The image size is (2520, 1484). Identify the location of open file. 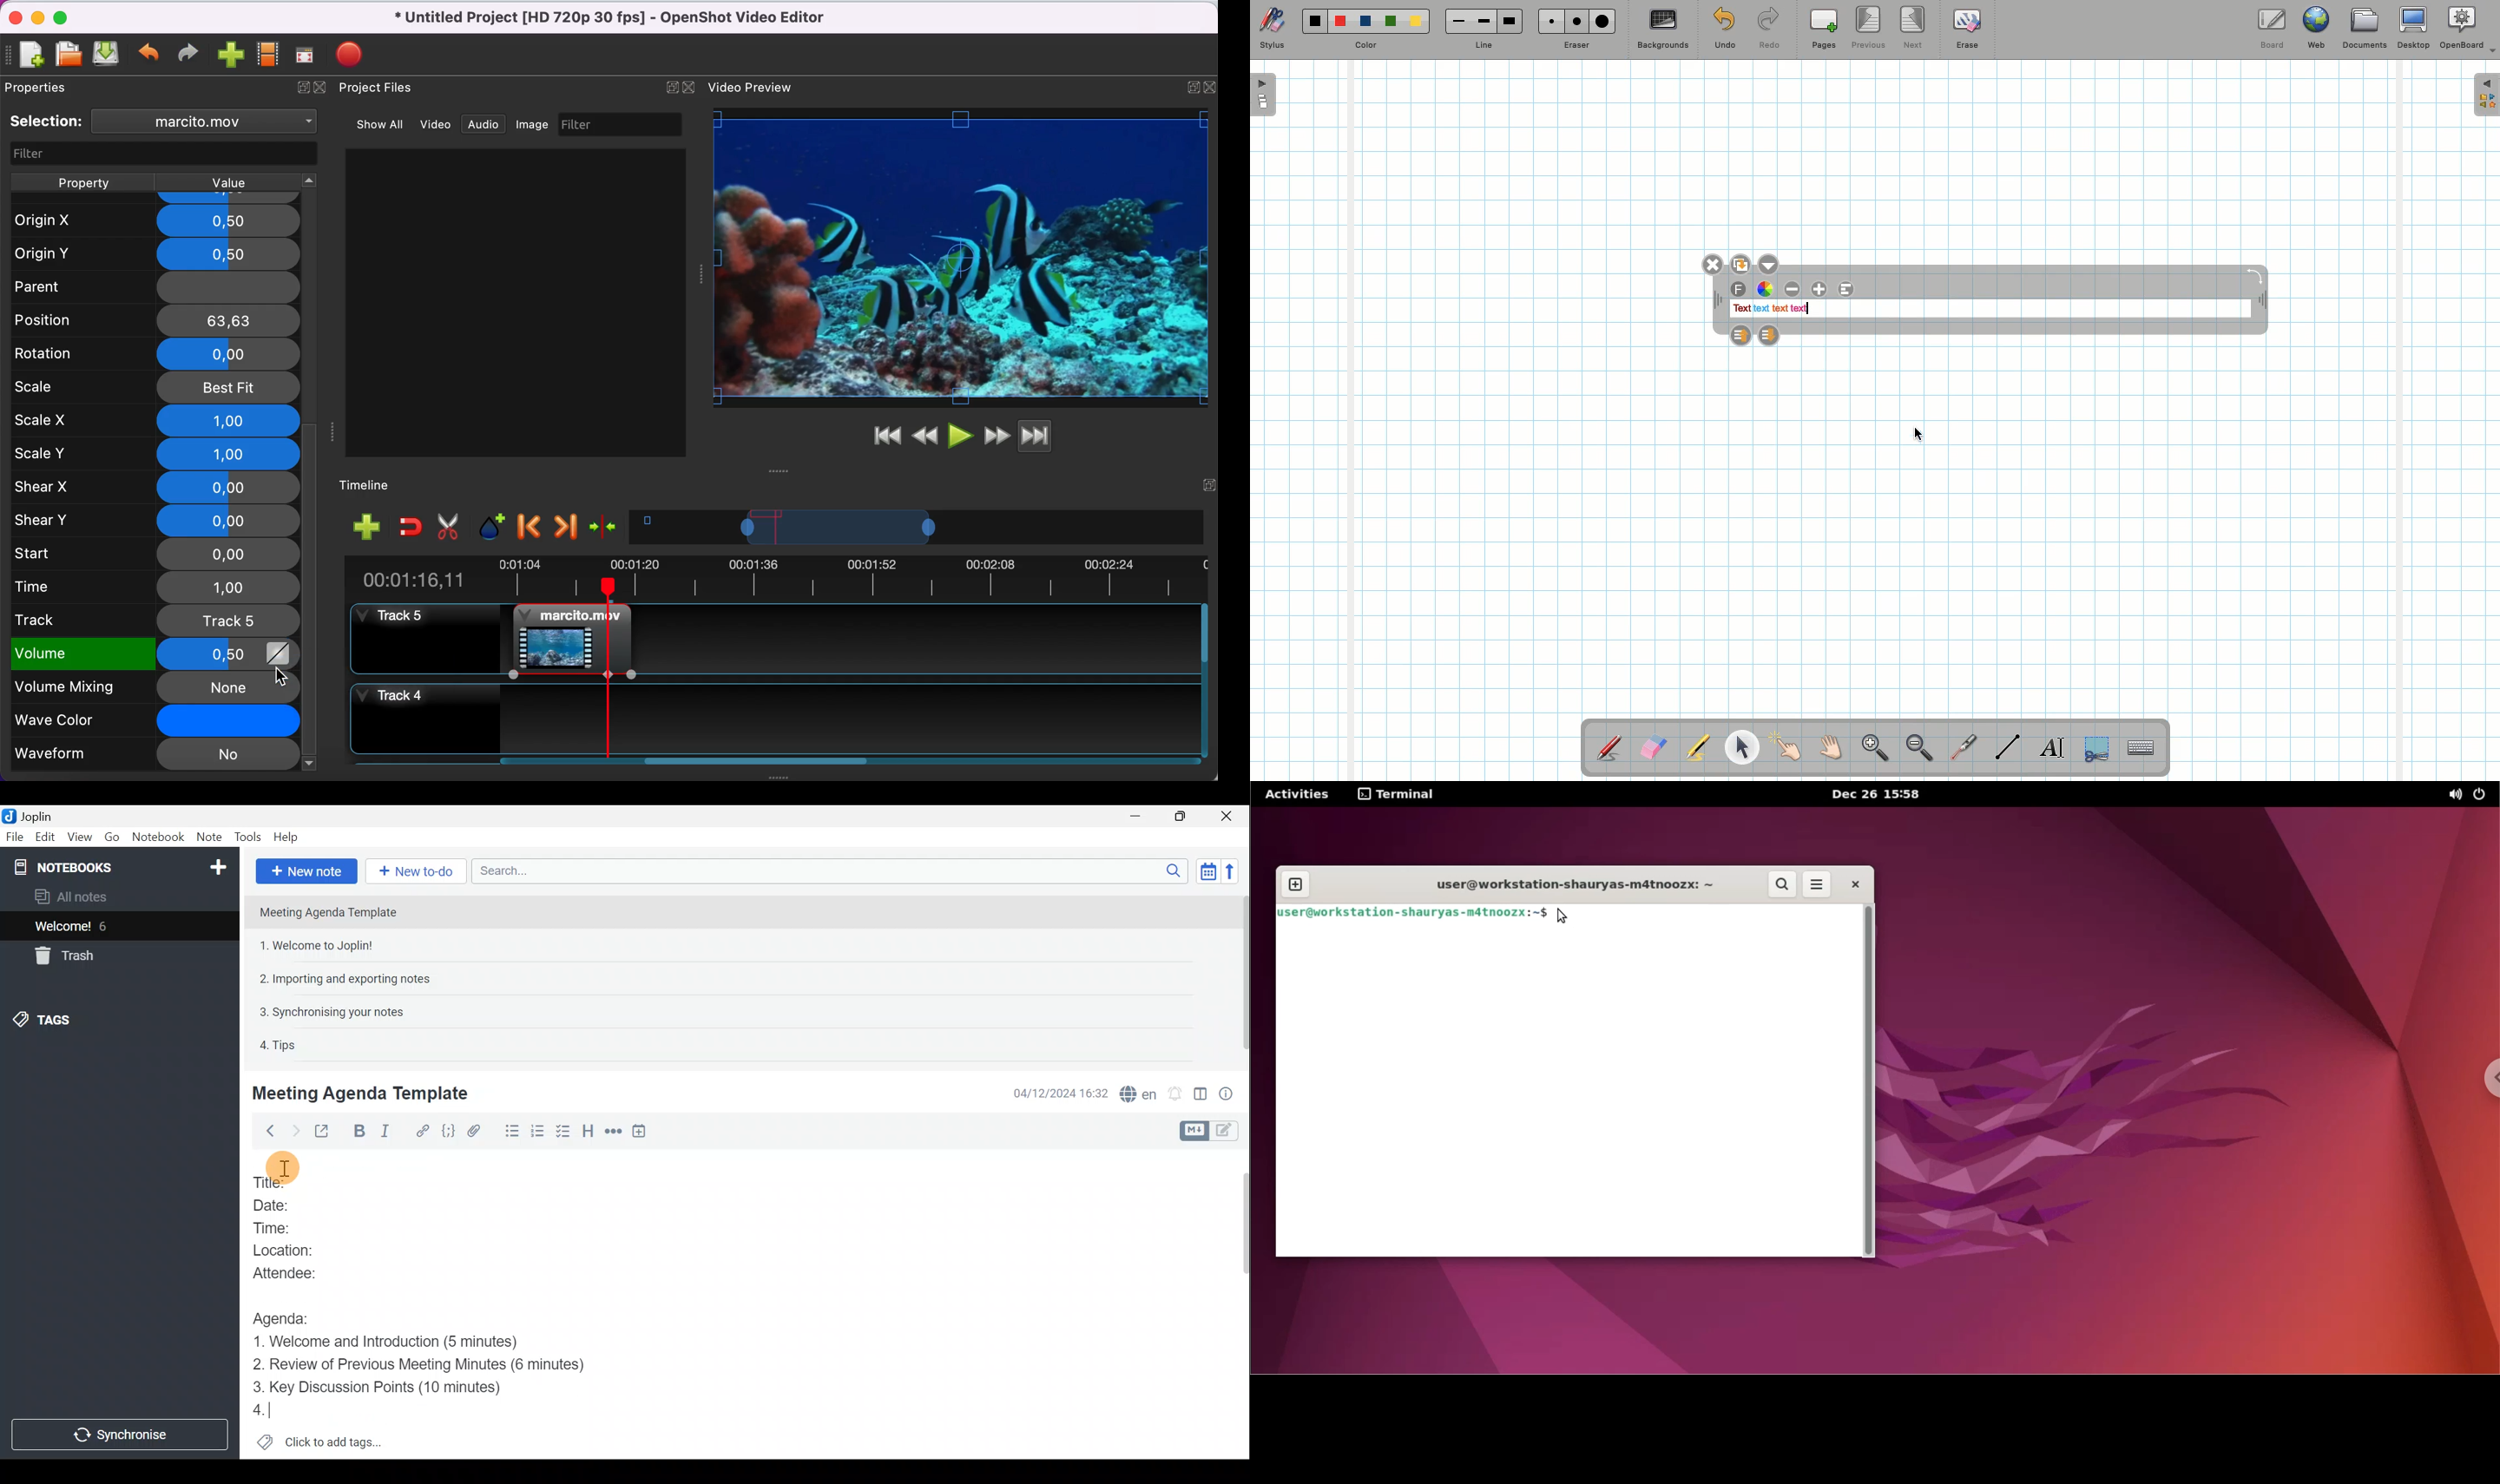
(68, 54).